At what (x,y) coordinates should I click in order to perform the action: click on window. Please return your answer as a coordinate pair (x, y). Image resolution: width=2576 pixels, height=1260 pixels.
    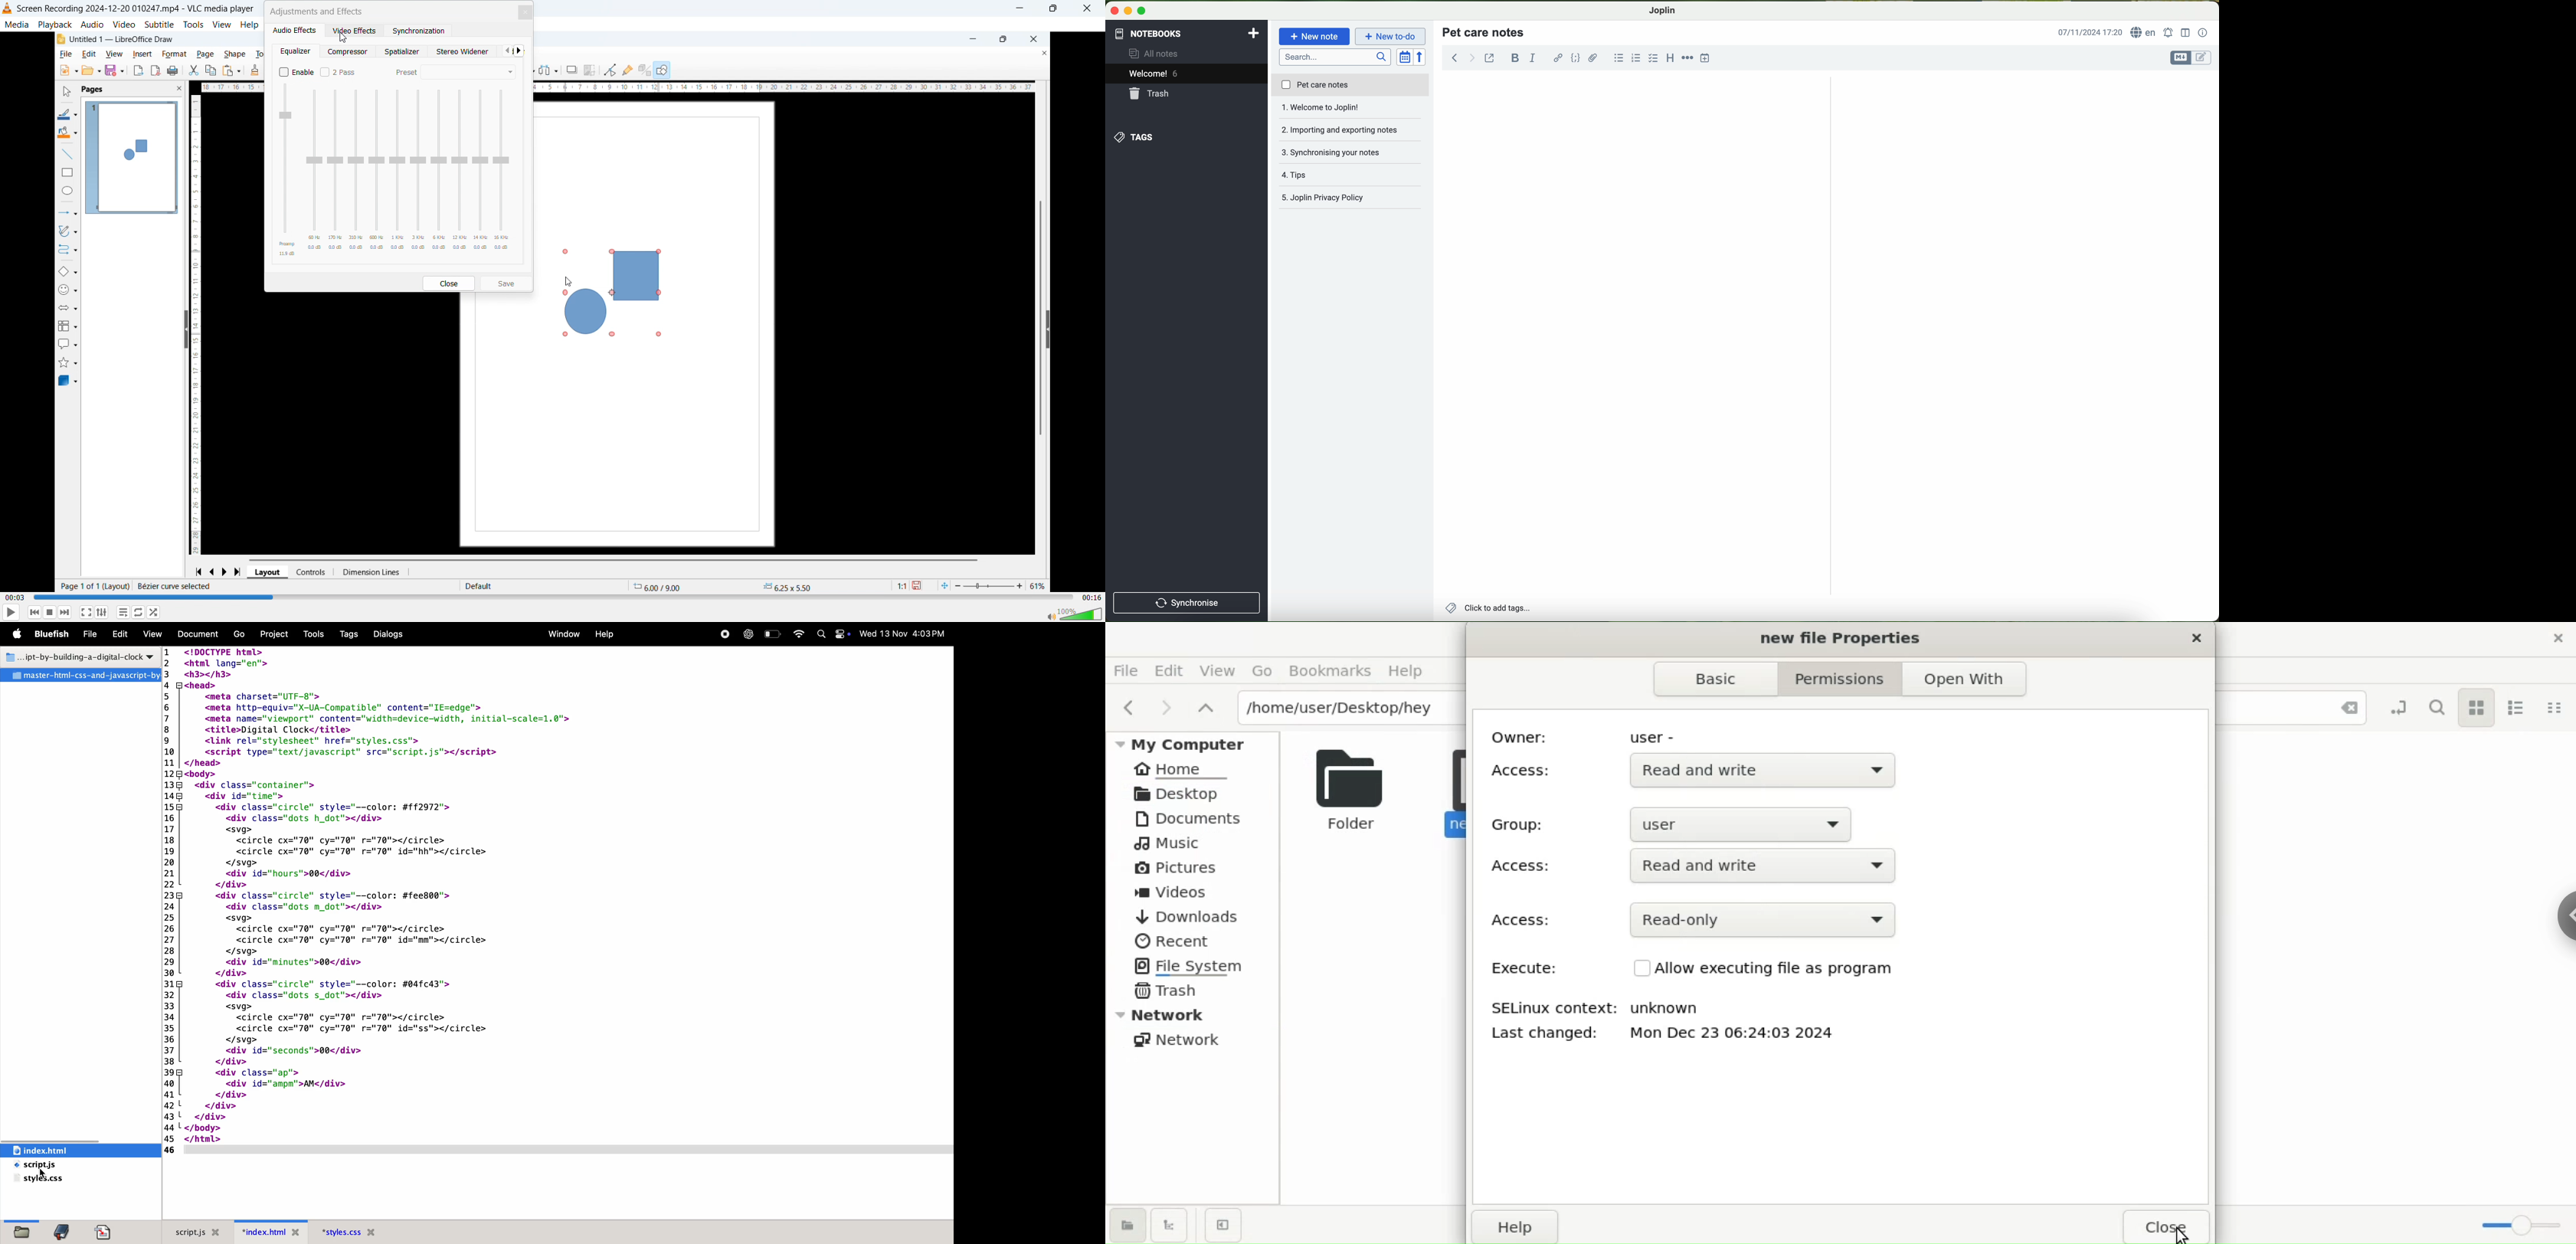
    Looking at the image, I should click on (563, 634).